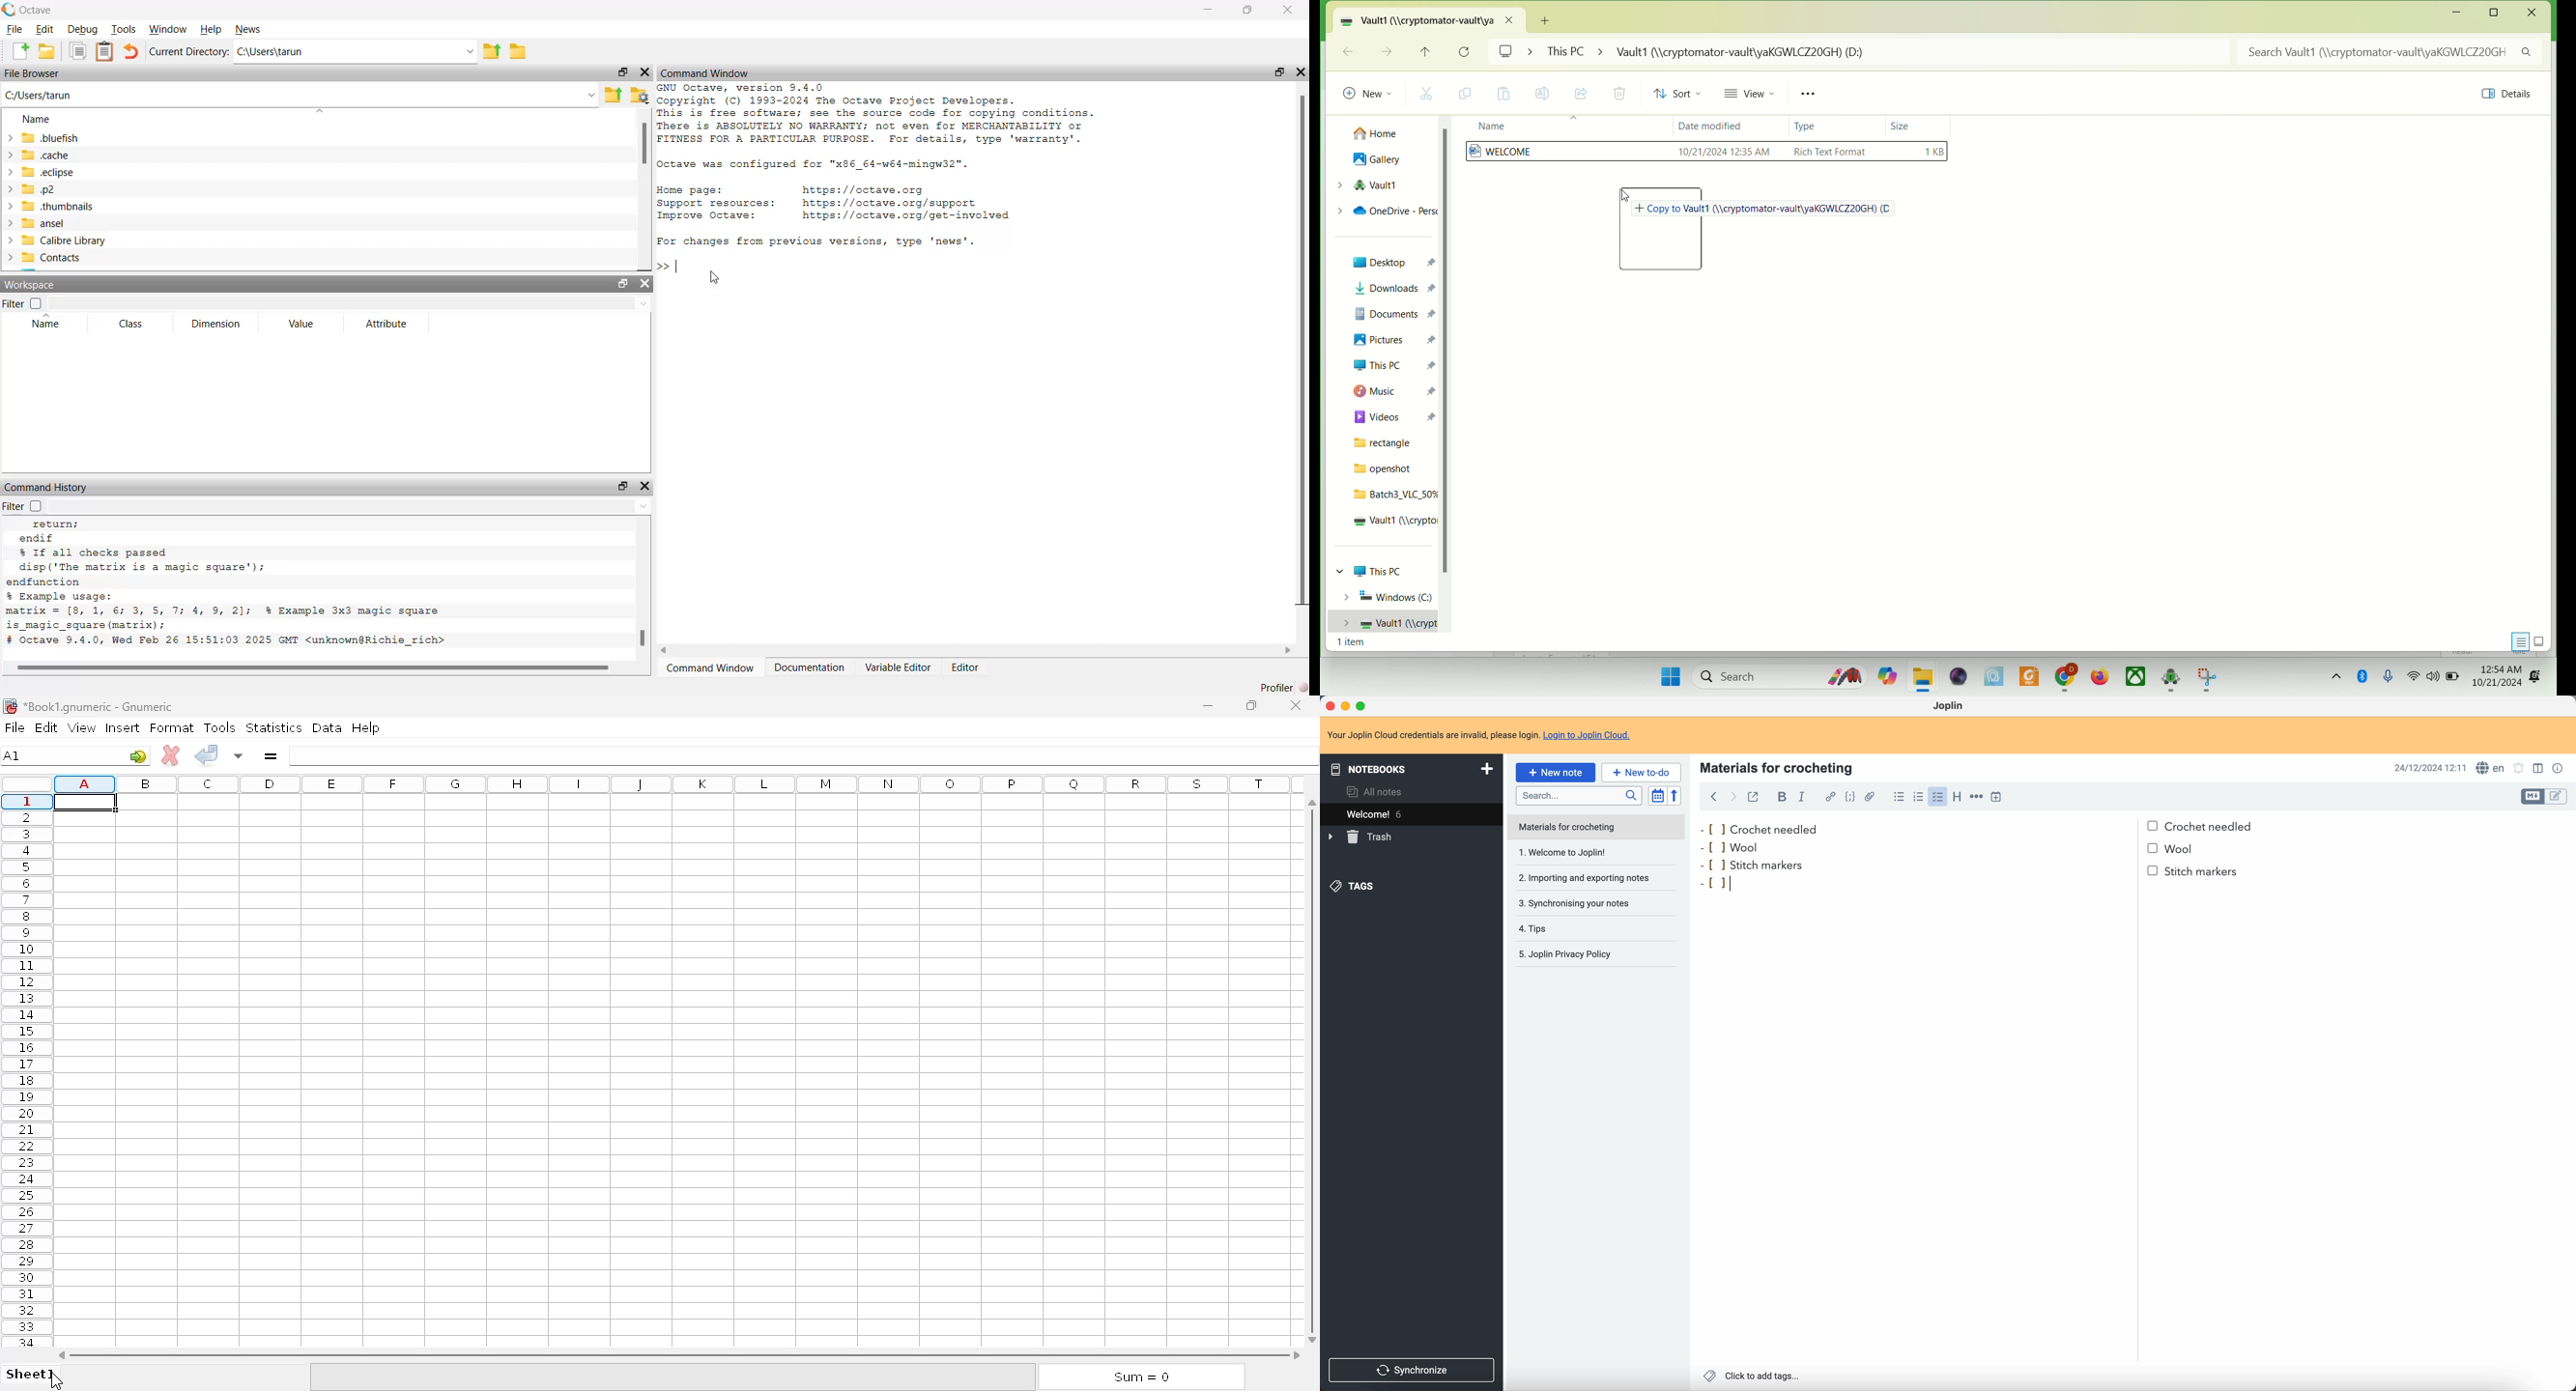  I want to click on heading, so click(1956, 796).